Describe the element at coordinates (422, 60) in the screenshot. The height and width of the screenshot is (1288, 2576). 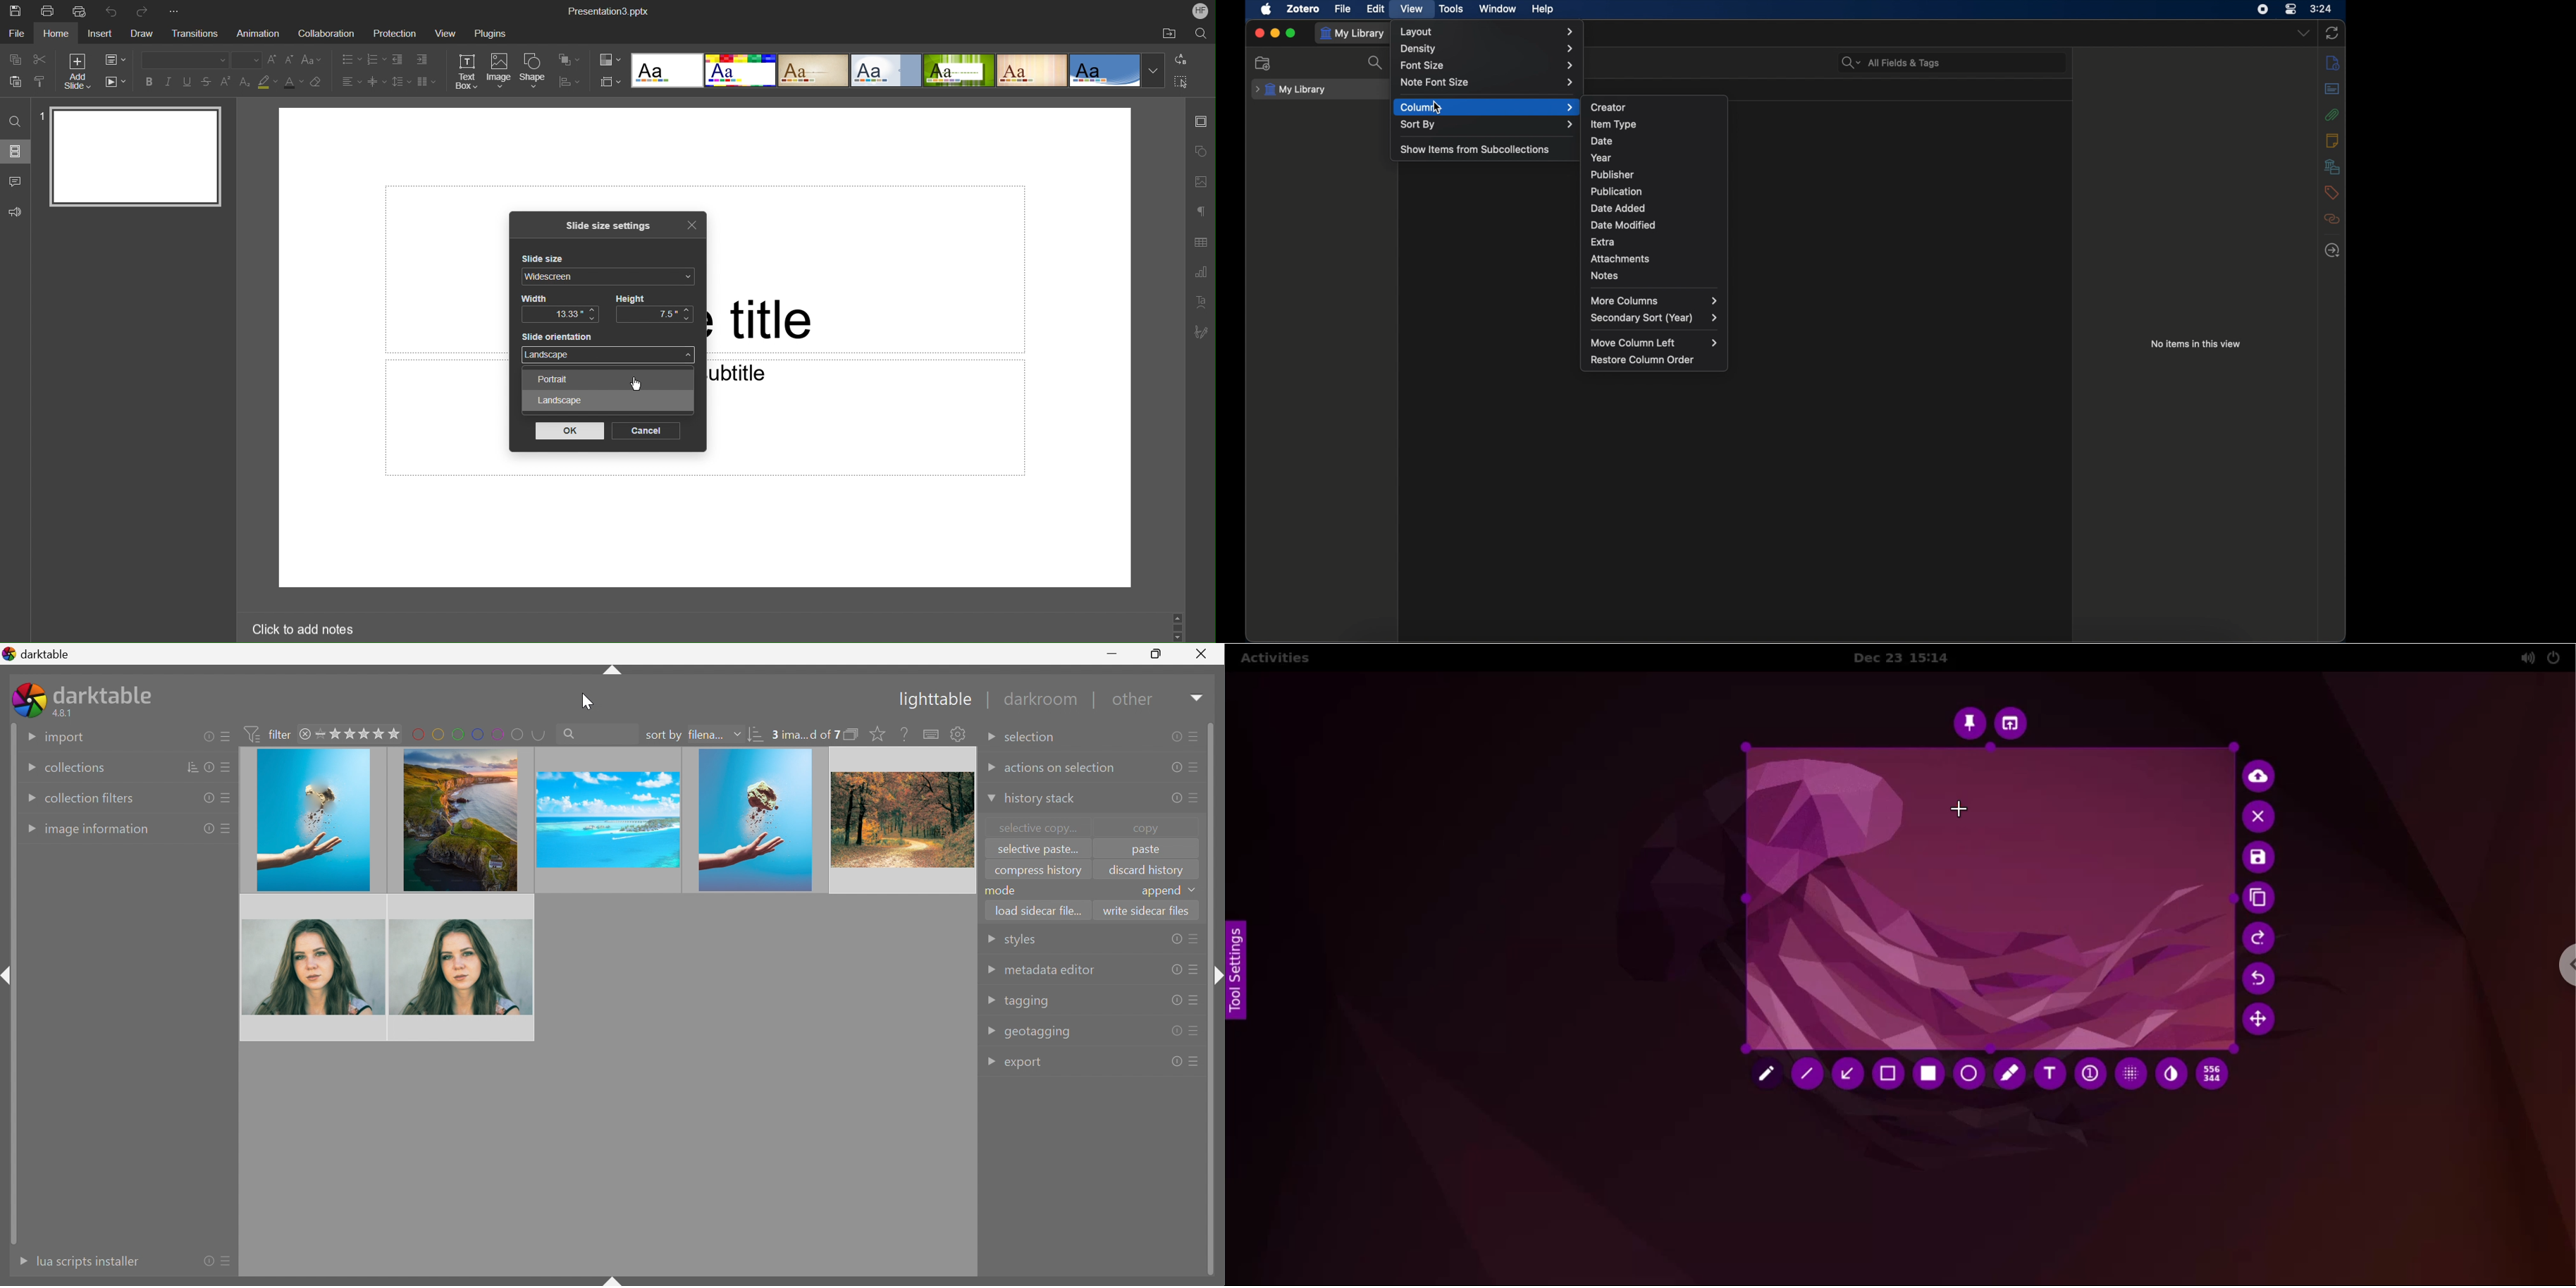
I see `Increase Indent` at that location.